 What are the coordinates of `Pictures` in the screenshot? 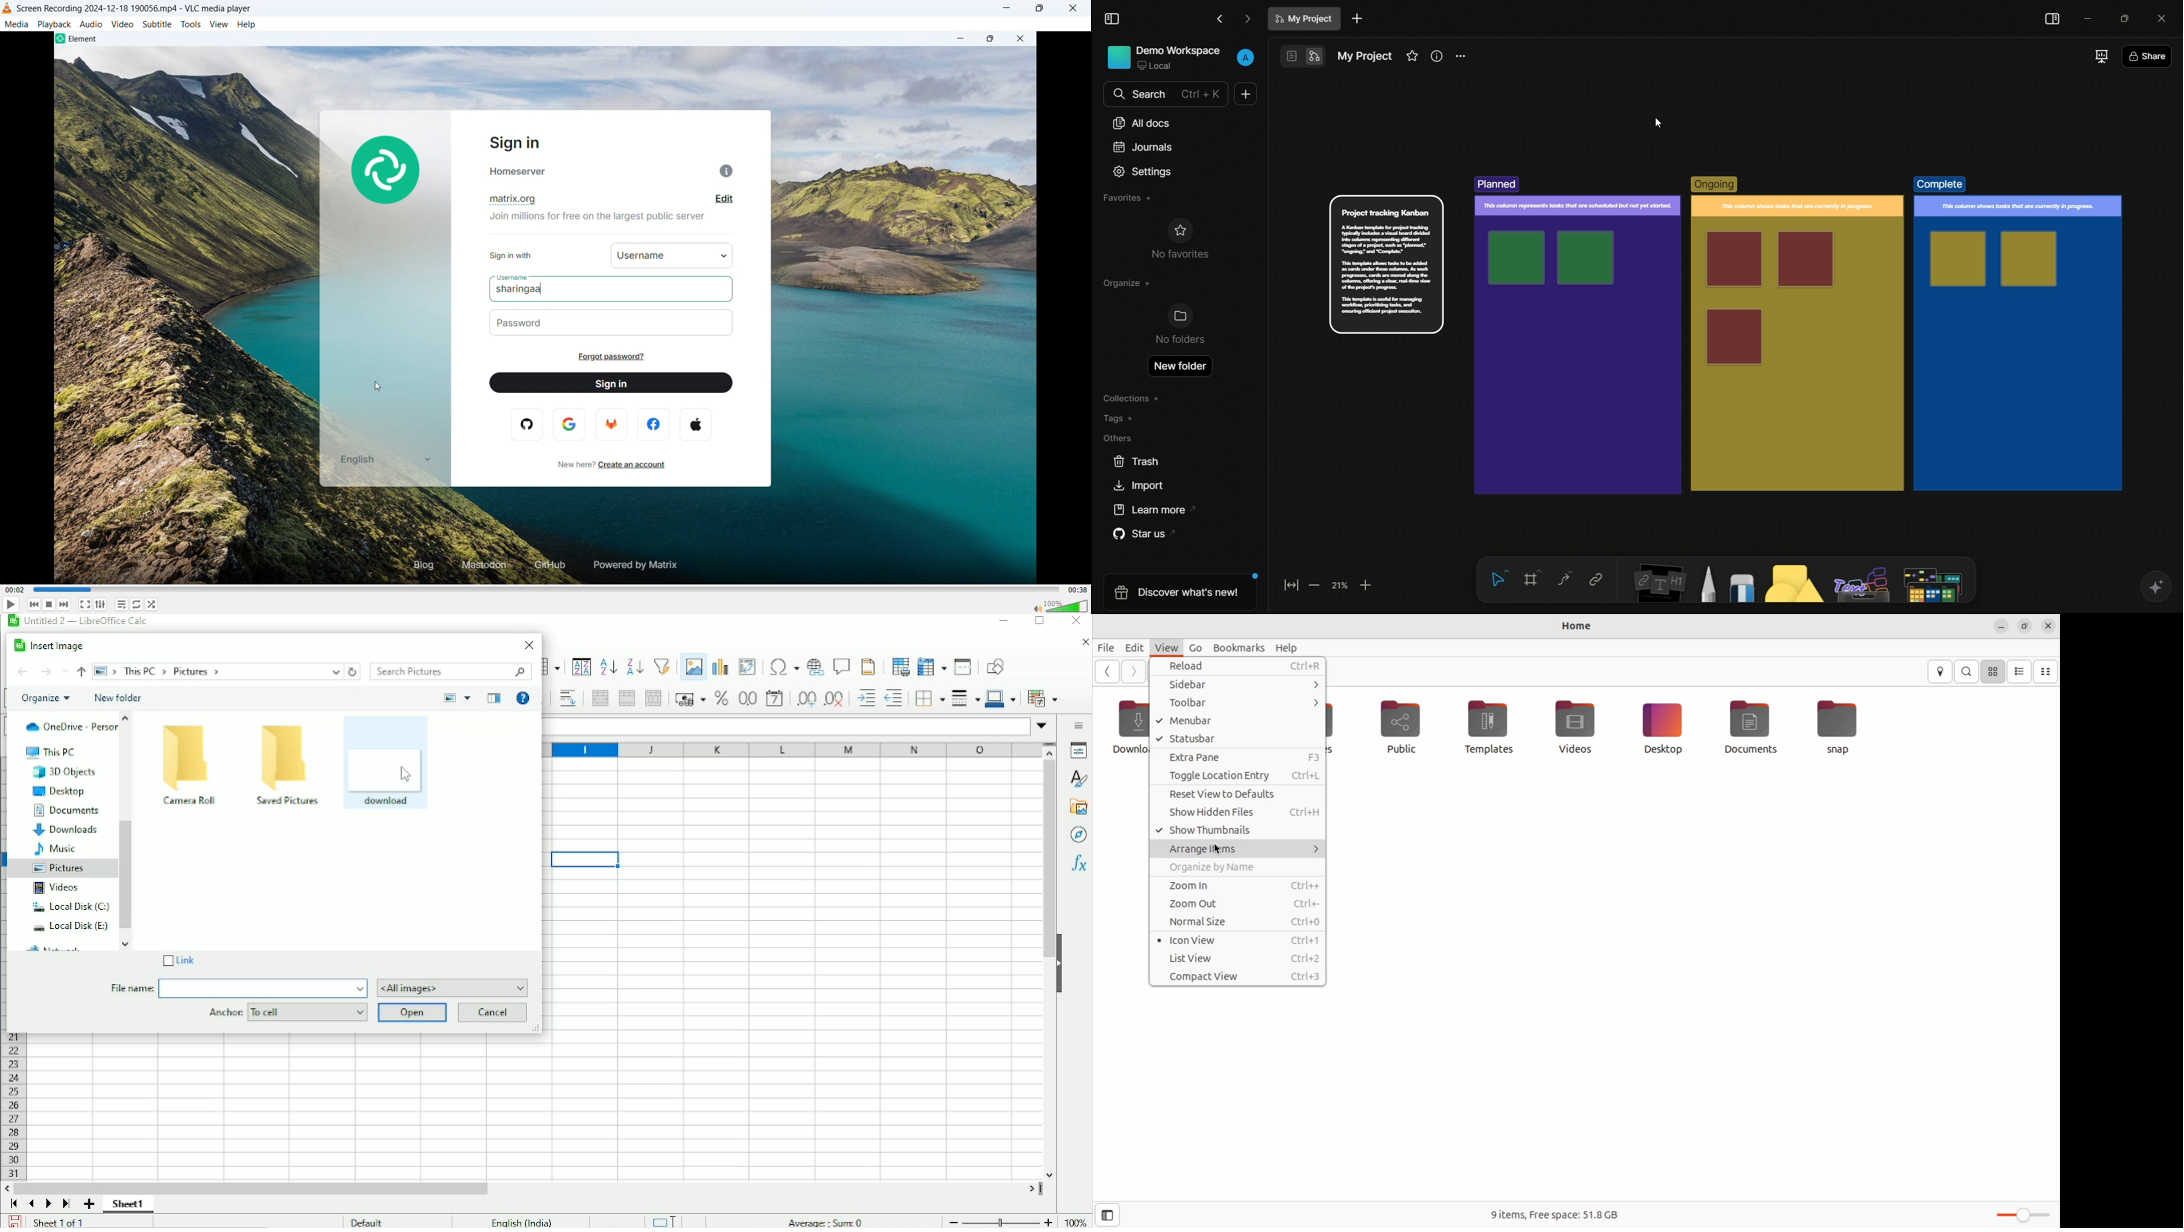 It's located at (59, 868).